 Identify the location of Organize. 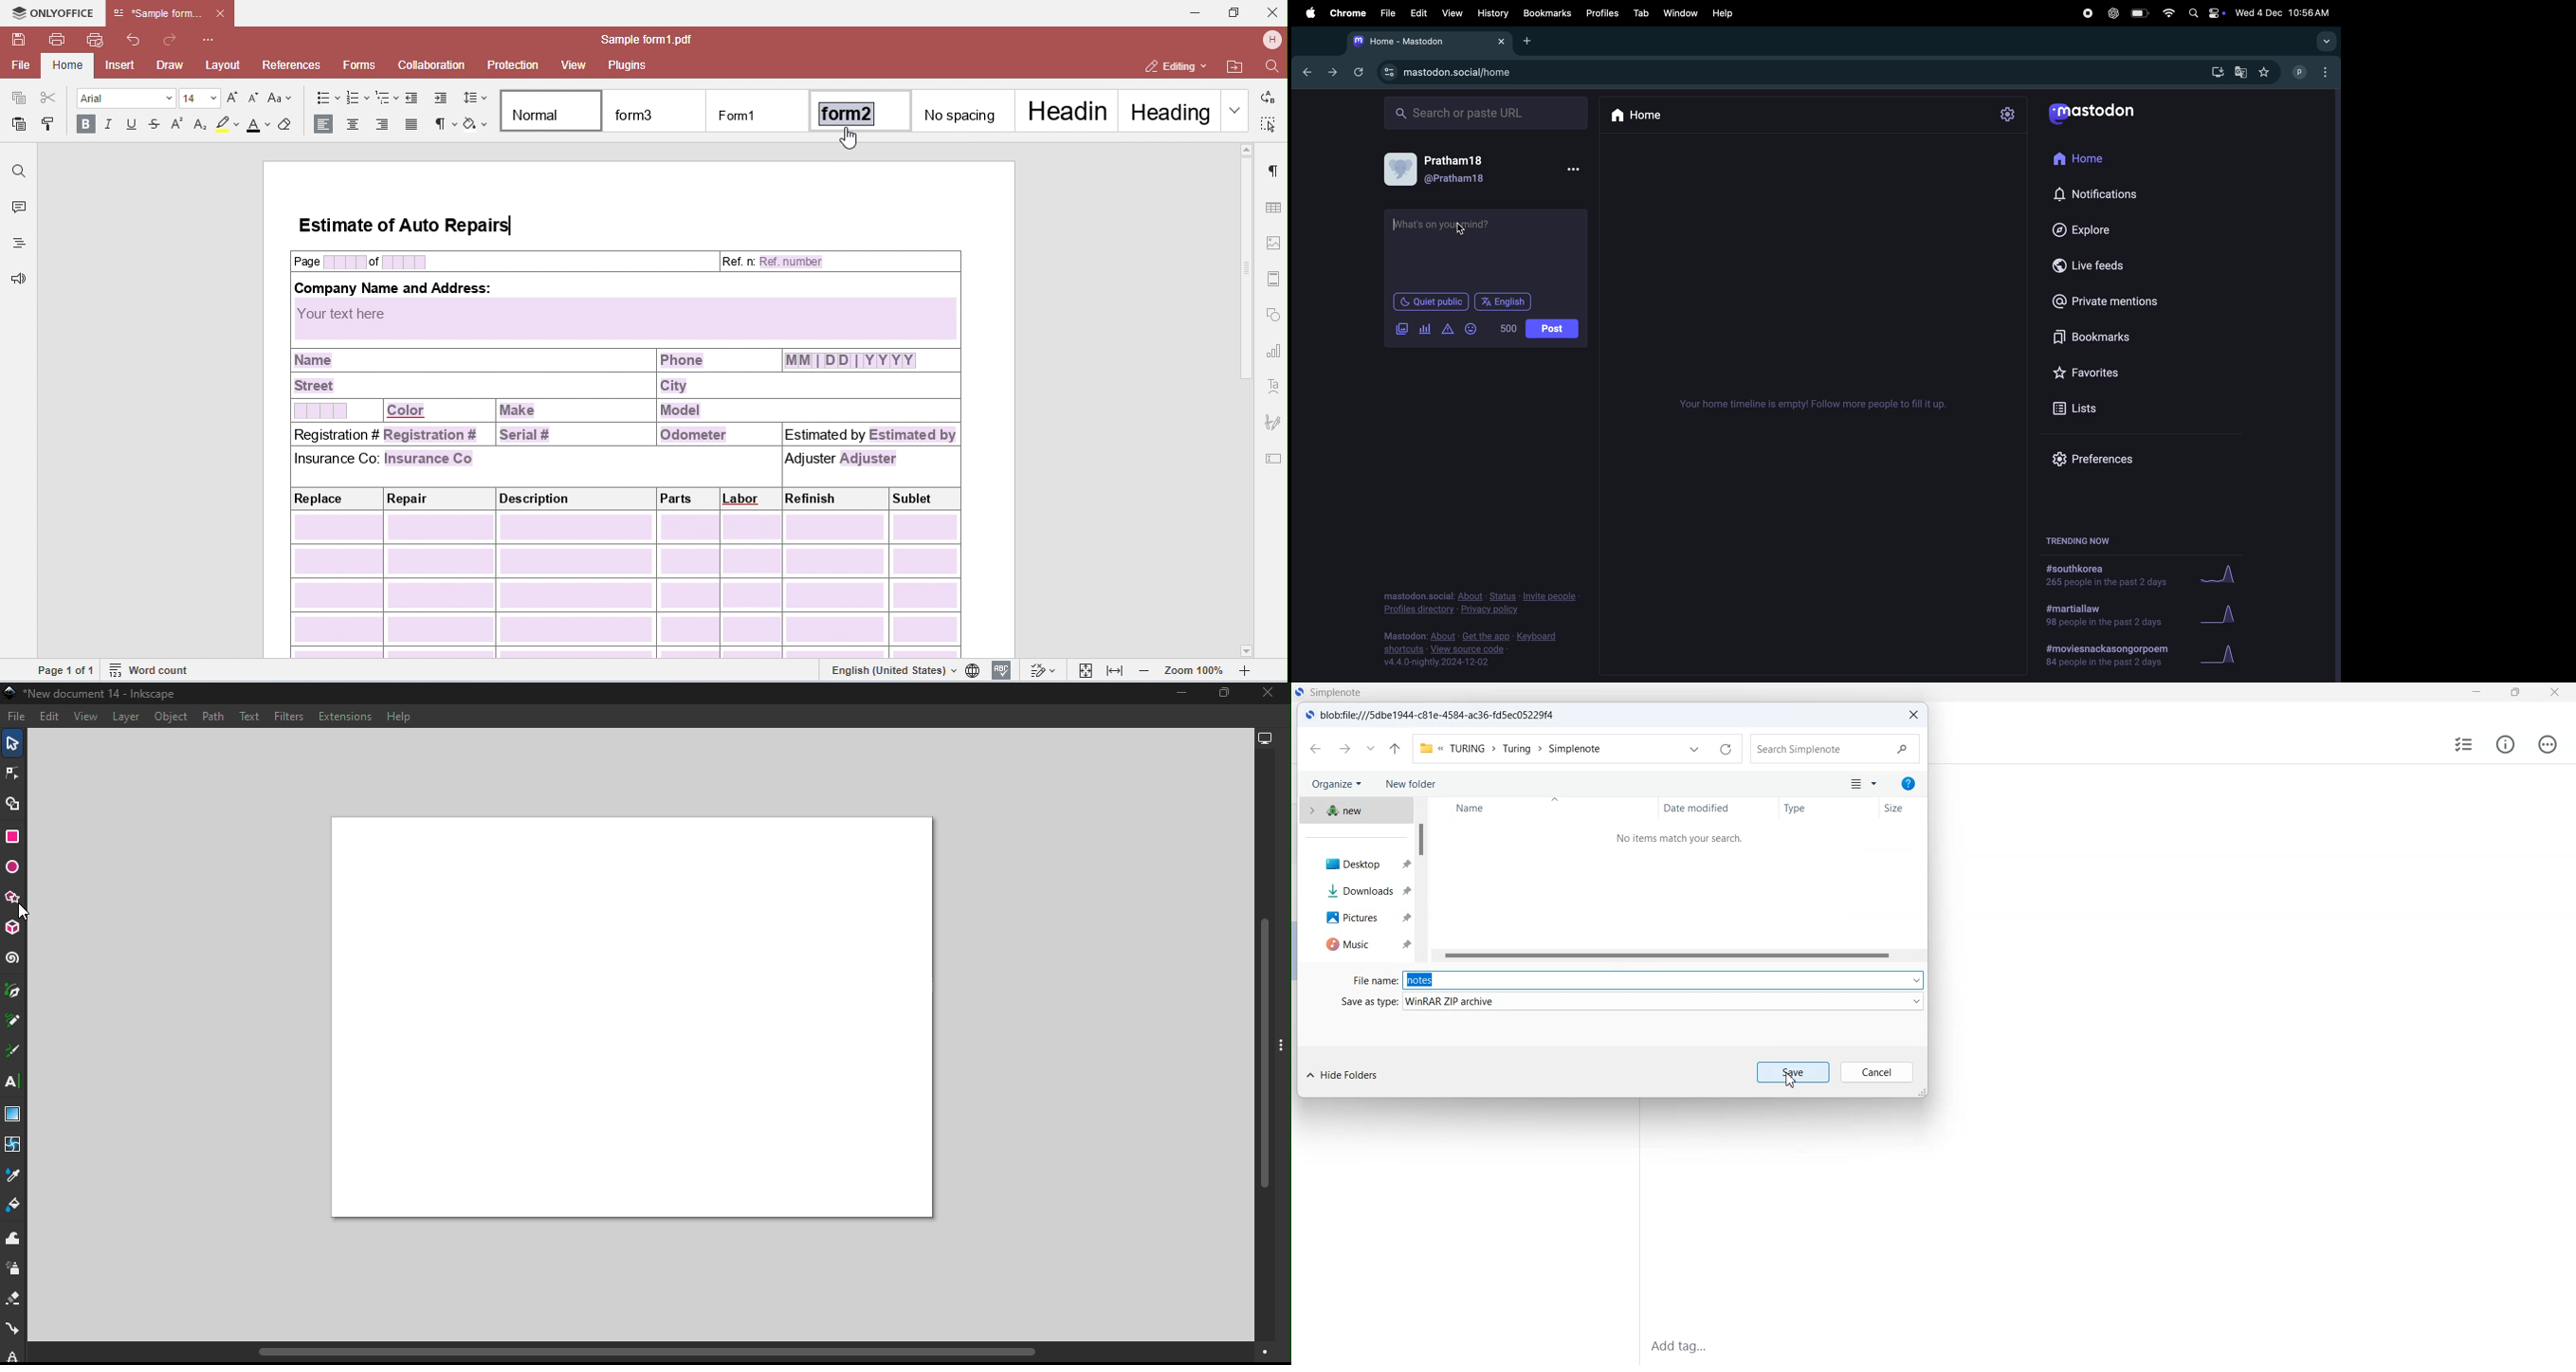
(1334, 786).